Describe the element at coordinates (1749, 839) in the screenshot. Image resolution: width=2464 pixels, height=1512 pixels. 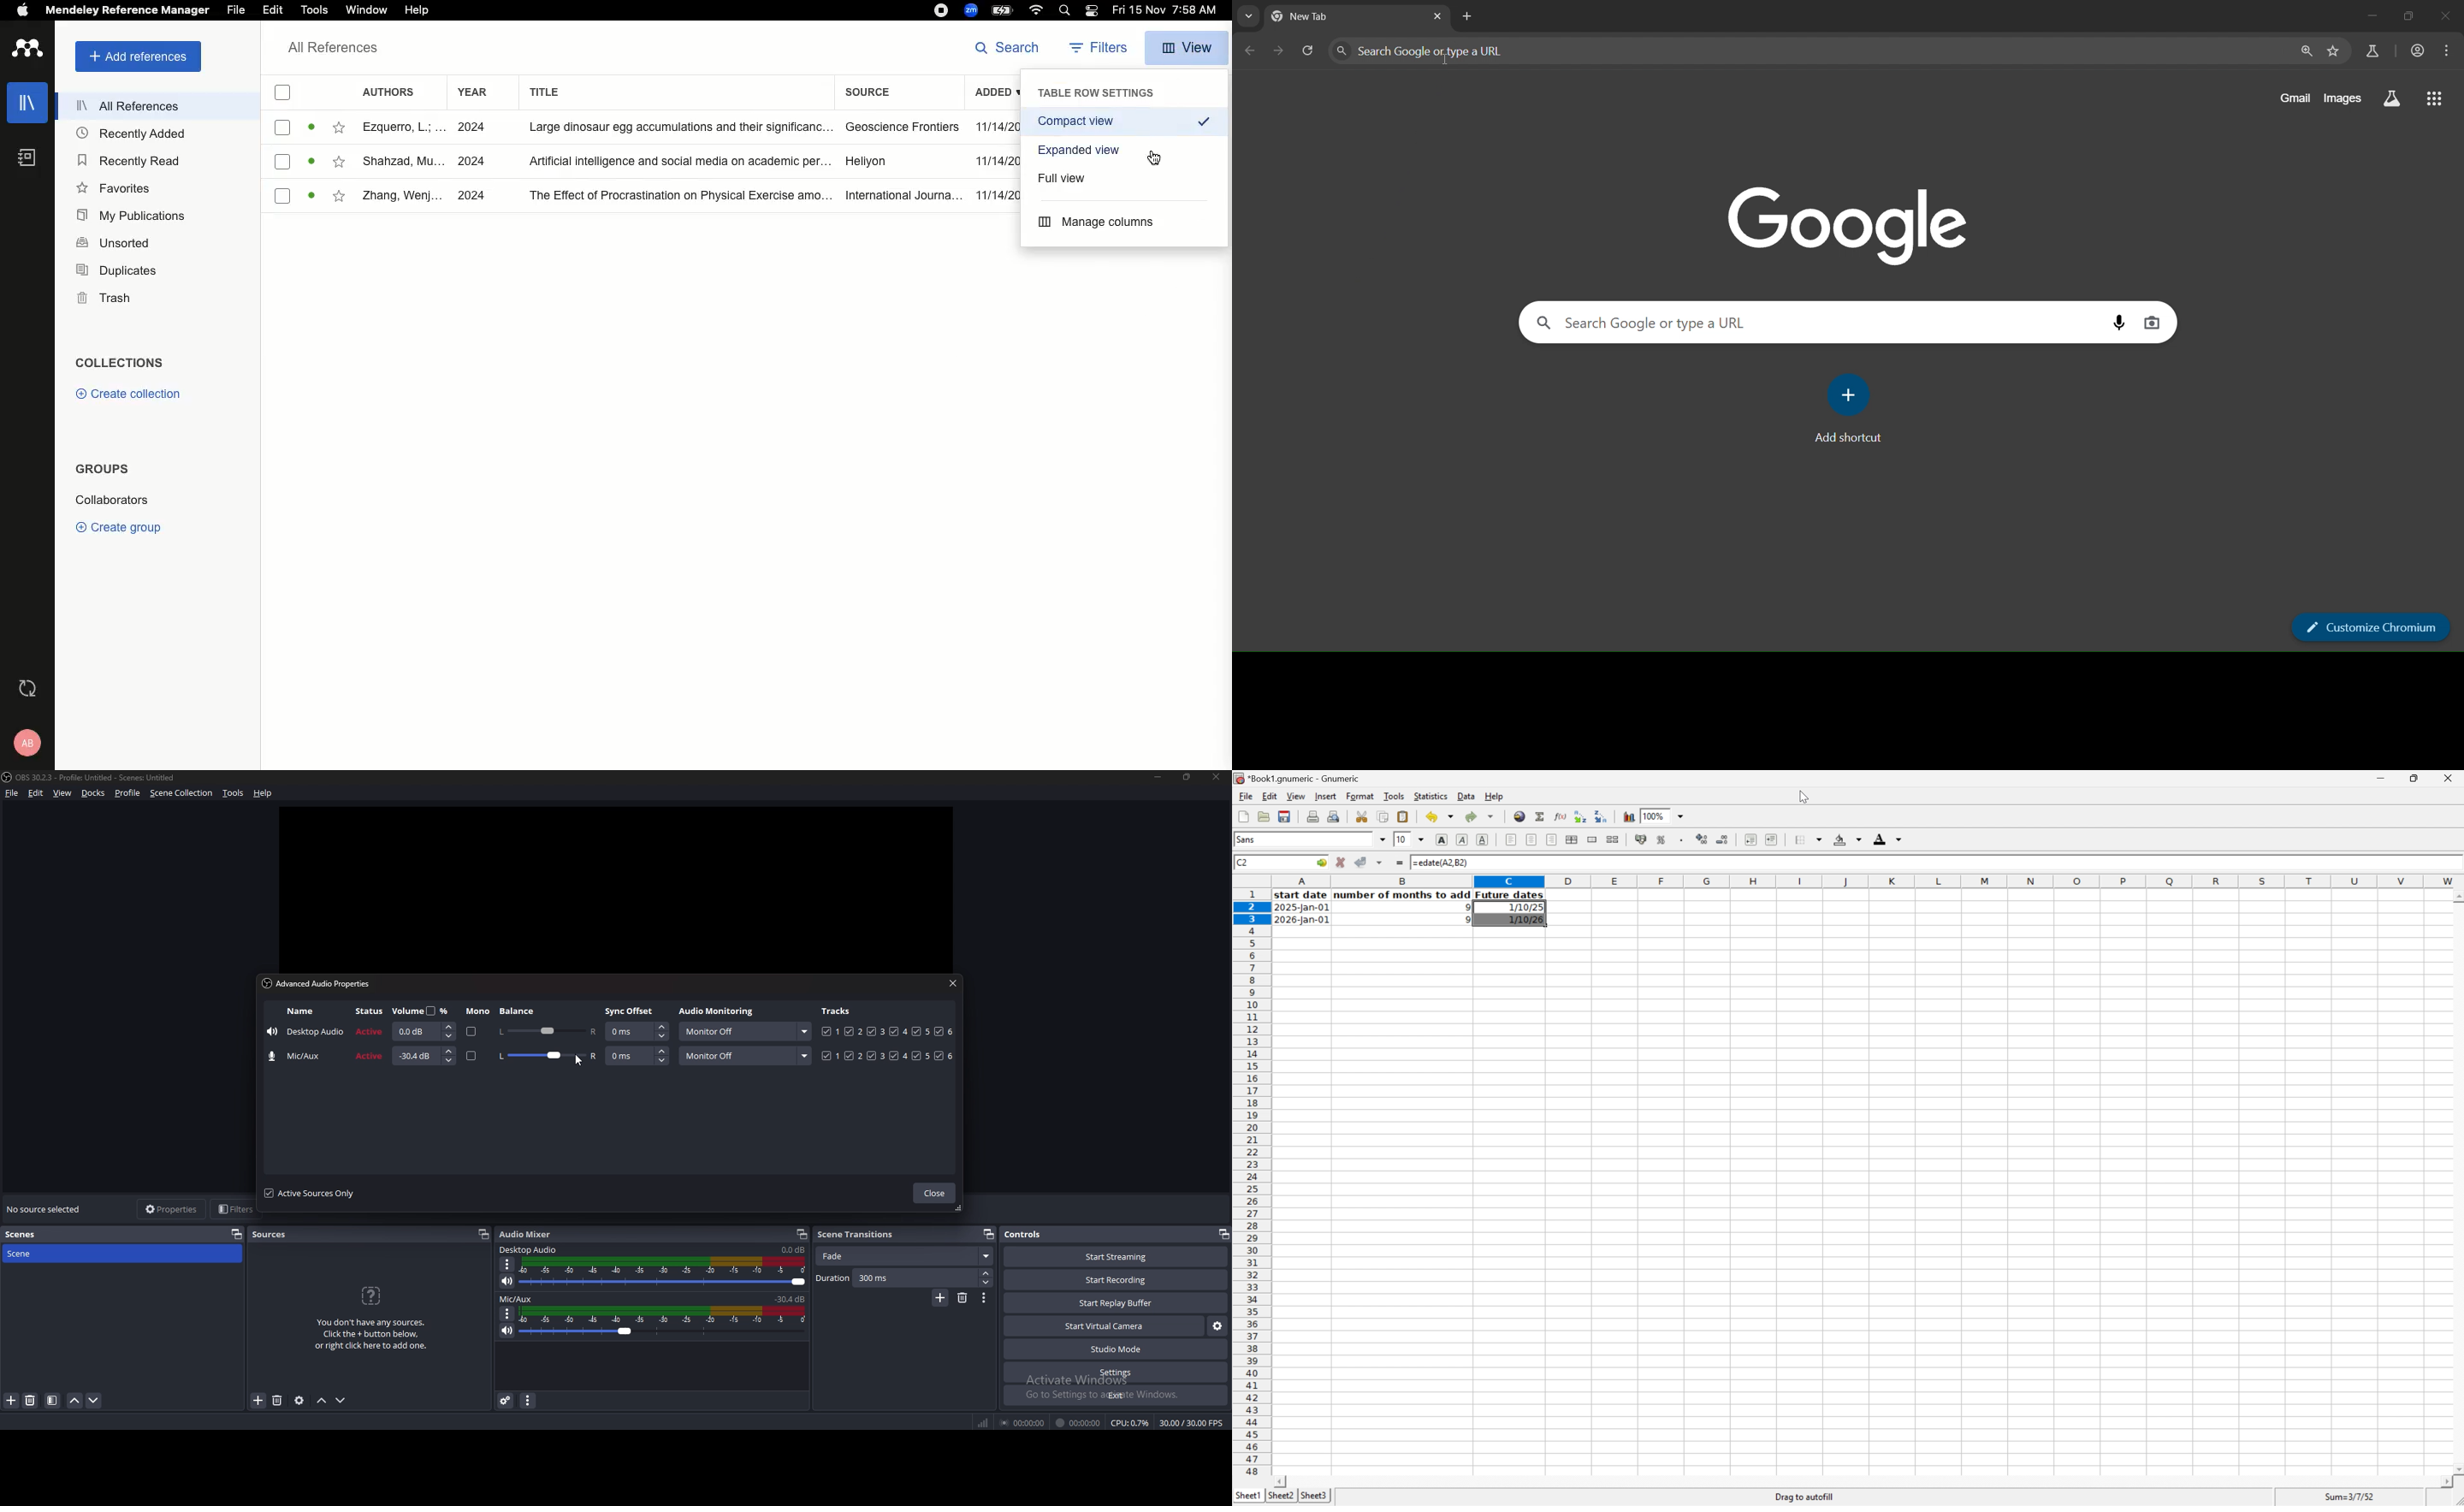
I see `Decrease indent, and align the contents to the left` at that location.